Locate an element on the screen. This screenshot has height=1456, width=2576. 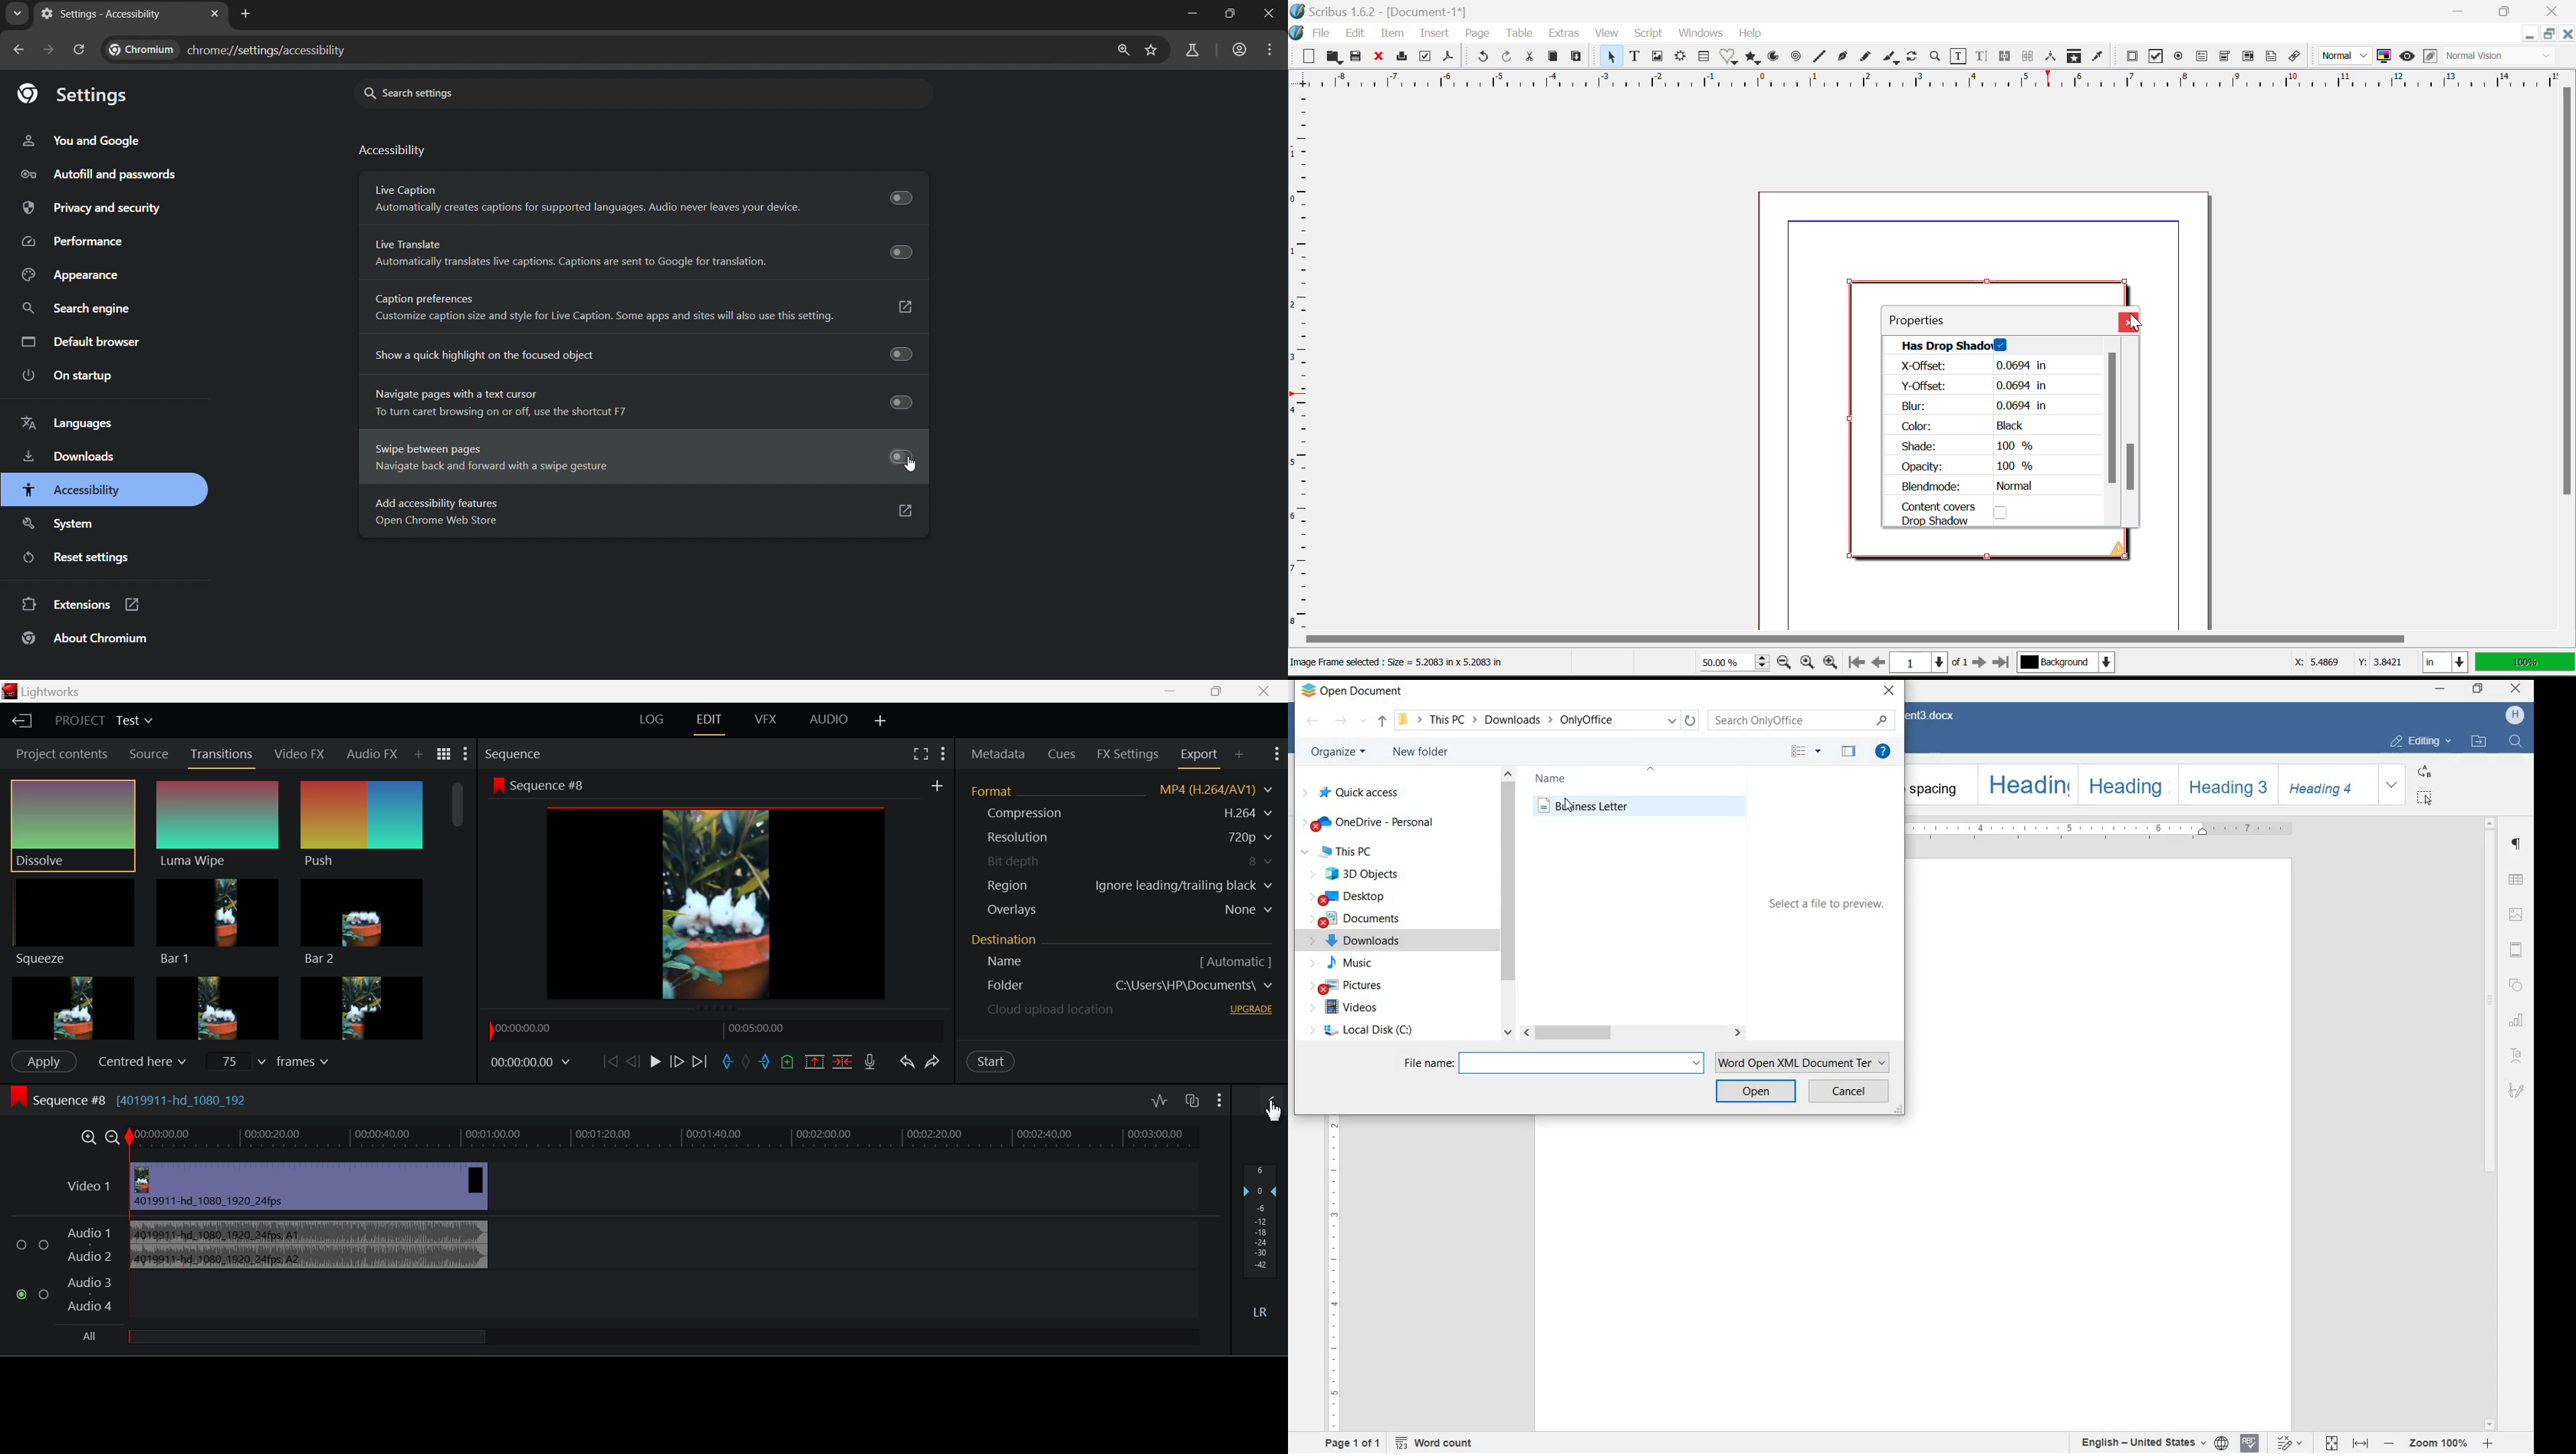
Insert is located at coordinates (1434, 34).